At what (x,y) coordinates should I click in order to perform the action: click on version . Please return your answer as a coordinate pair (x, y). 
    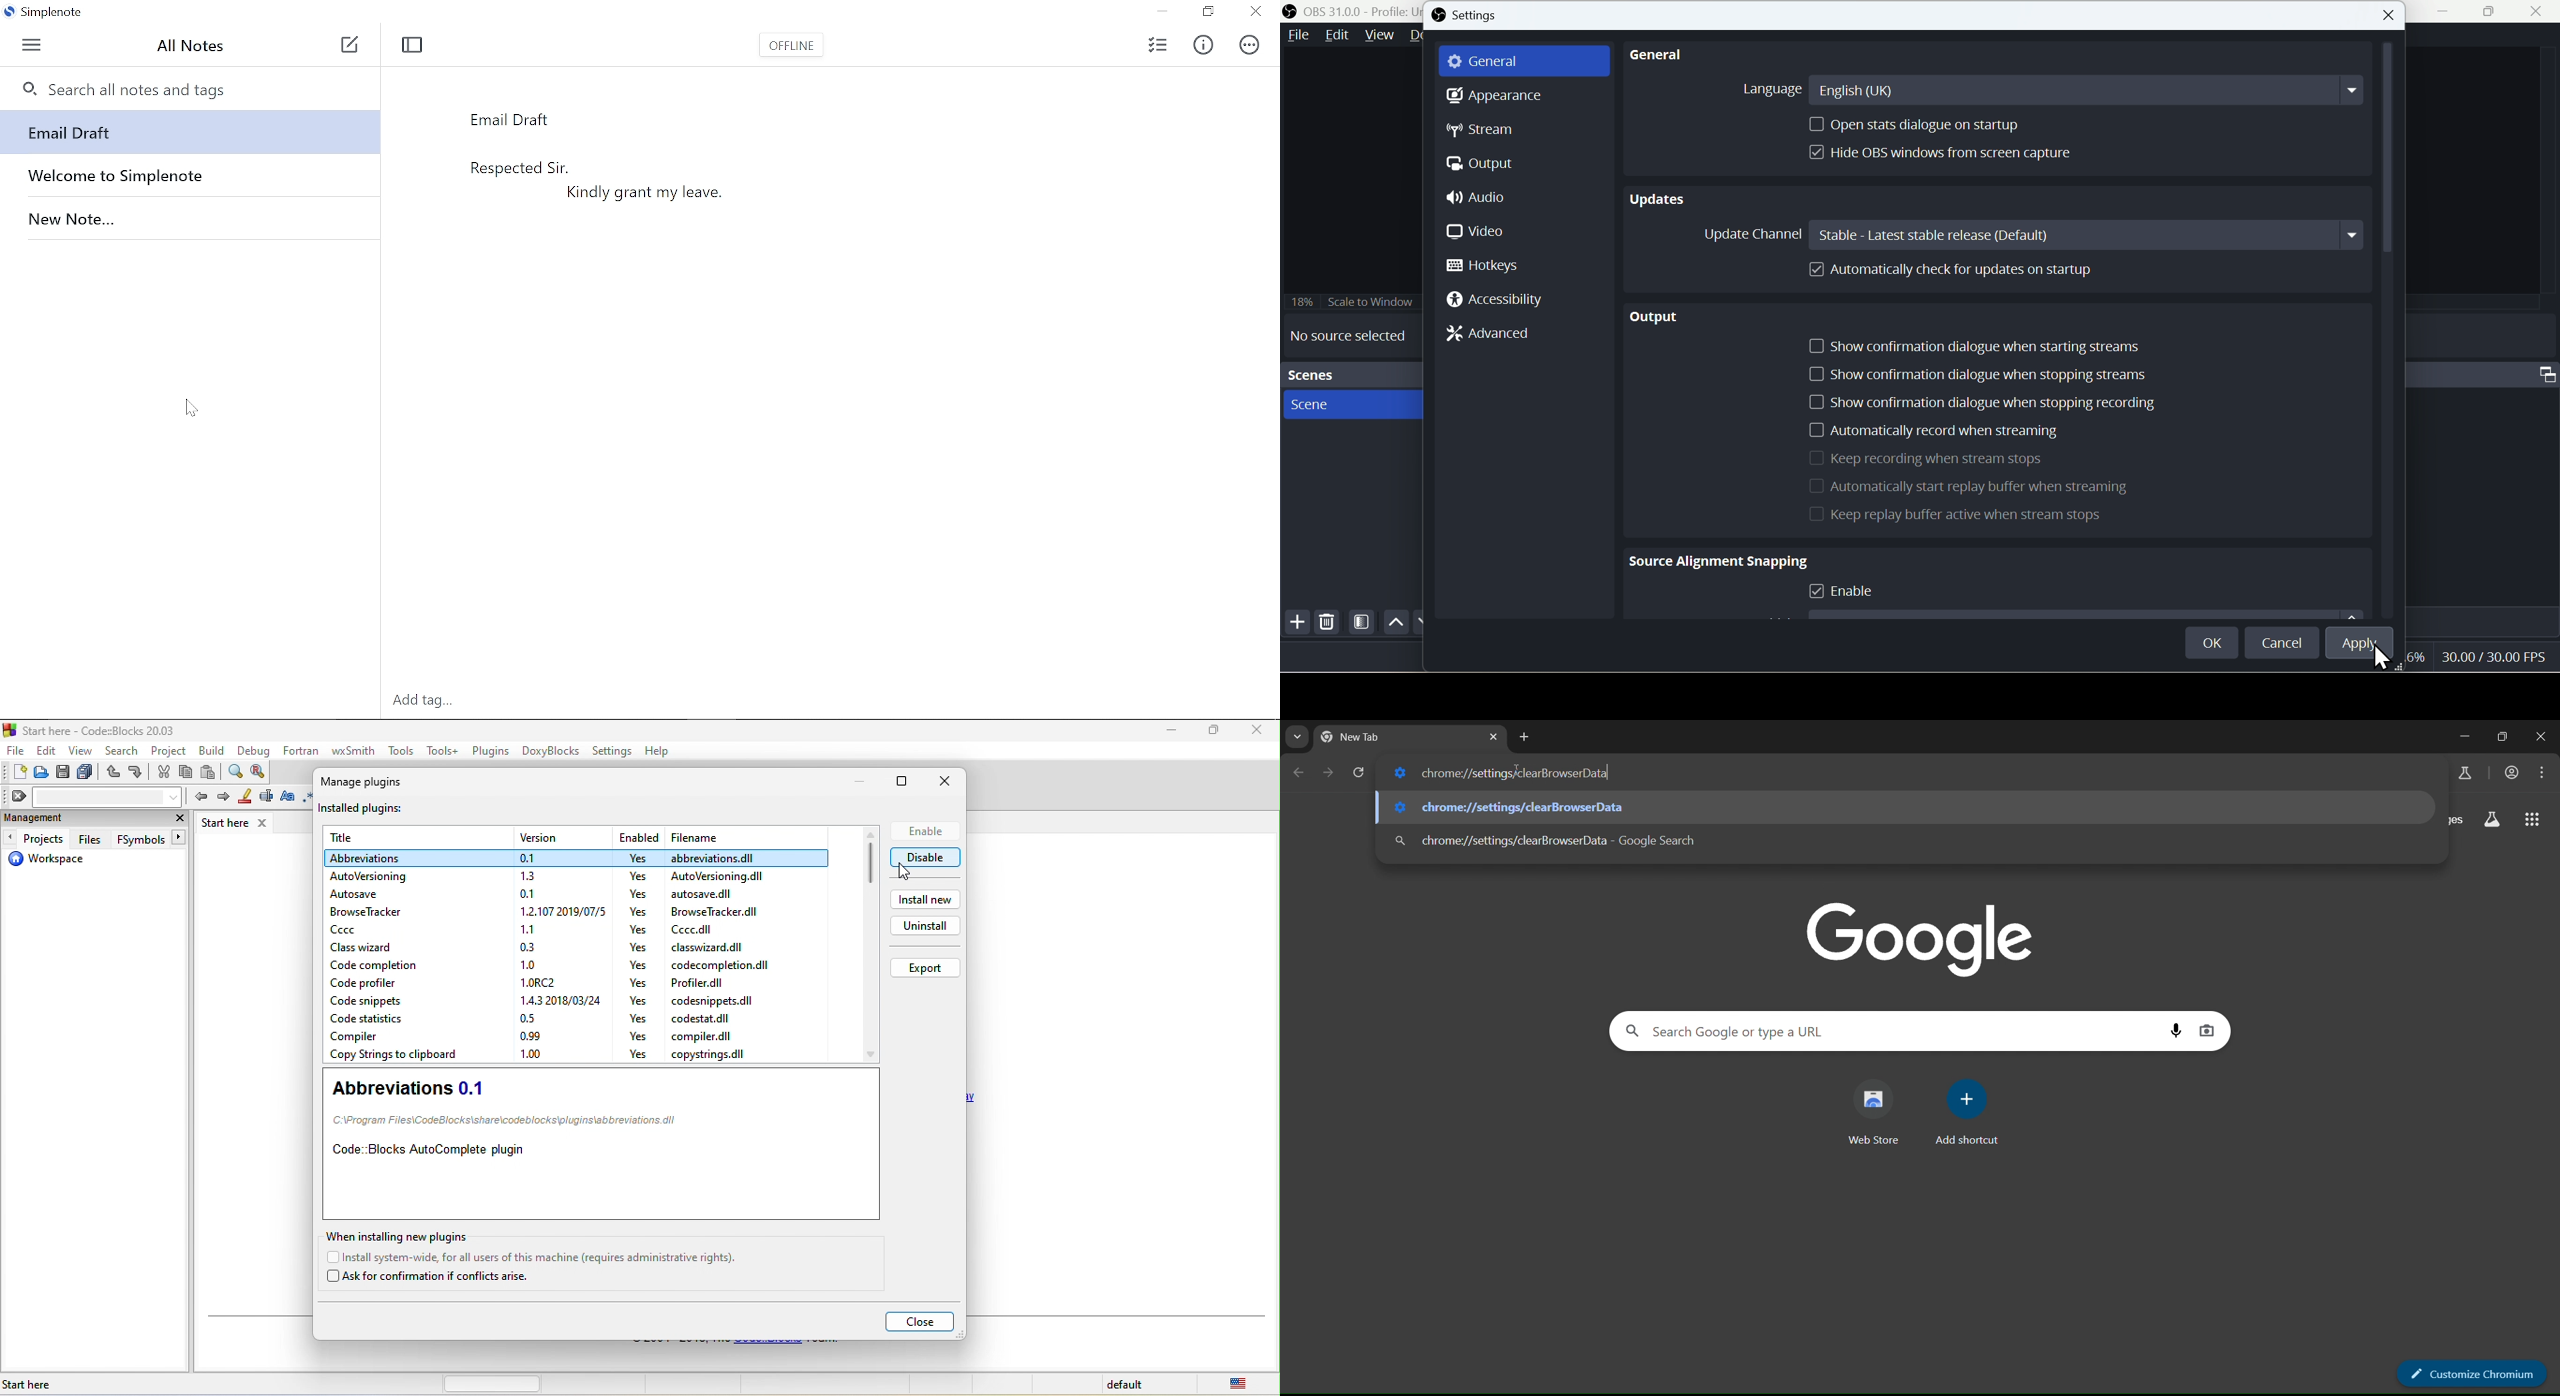
    Looking at the image, I should click on (558, 912).